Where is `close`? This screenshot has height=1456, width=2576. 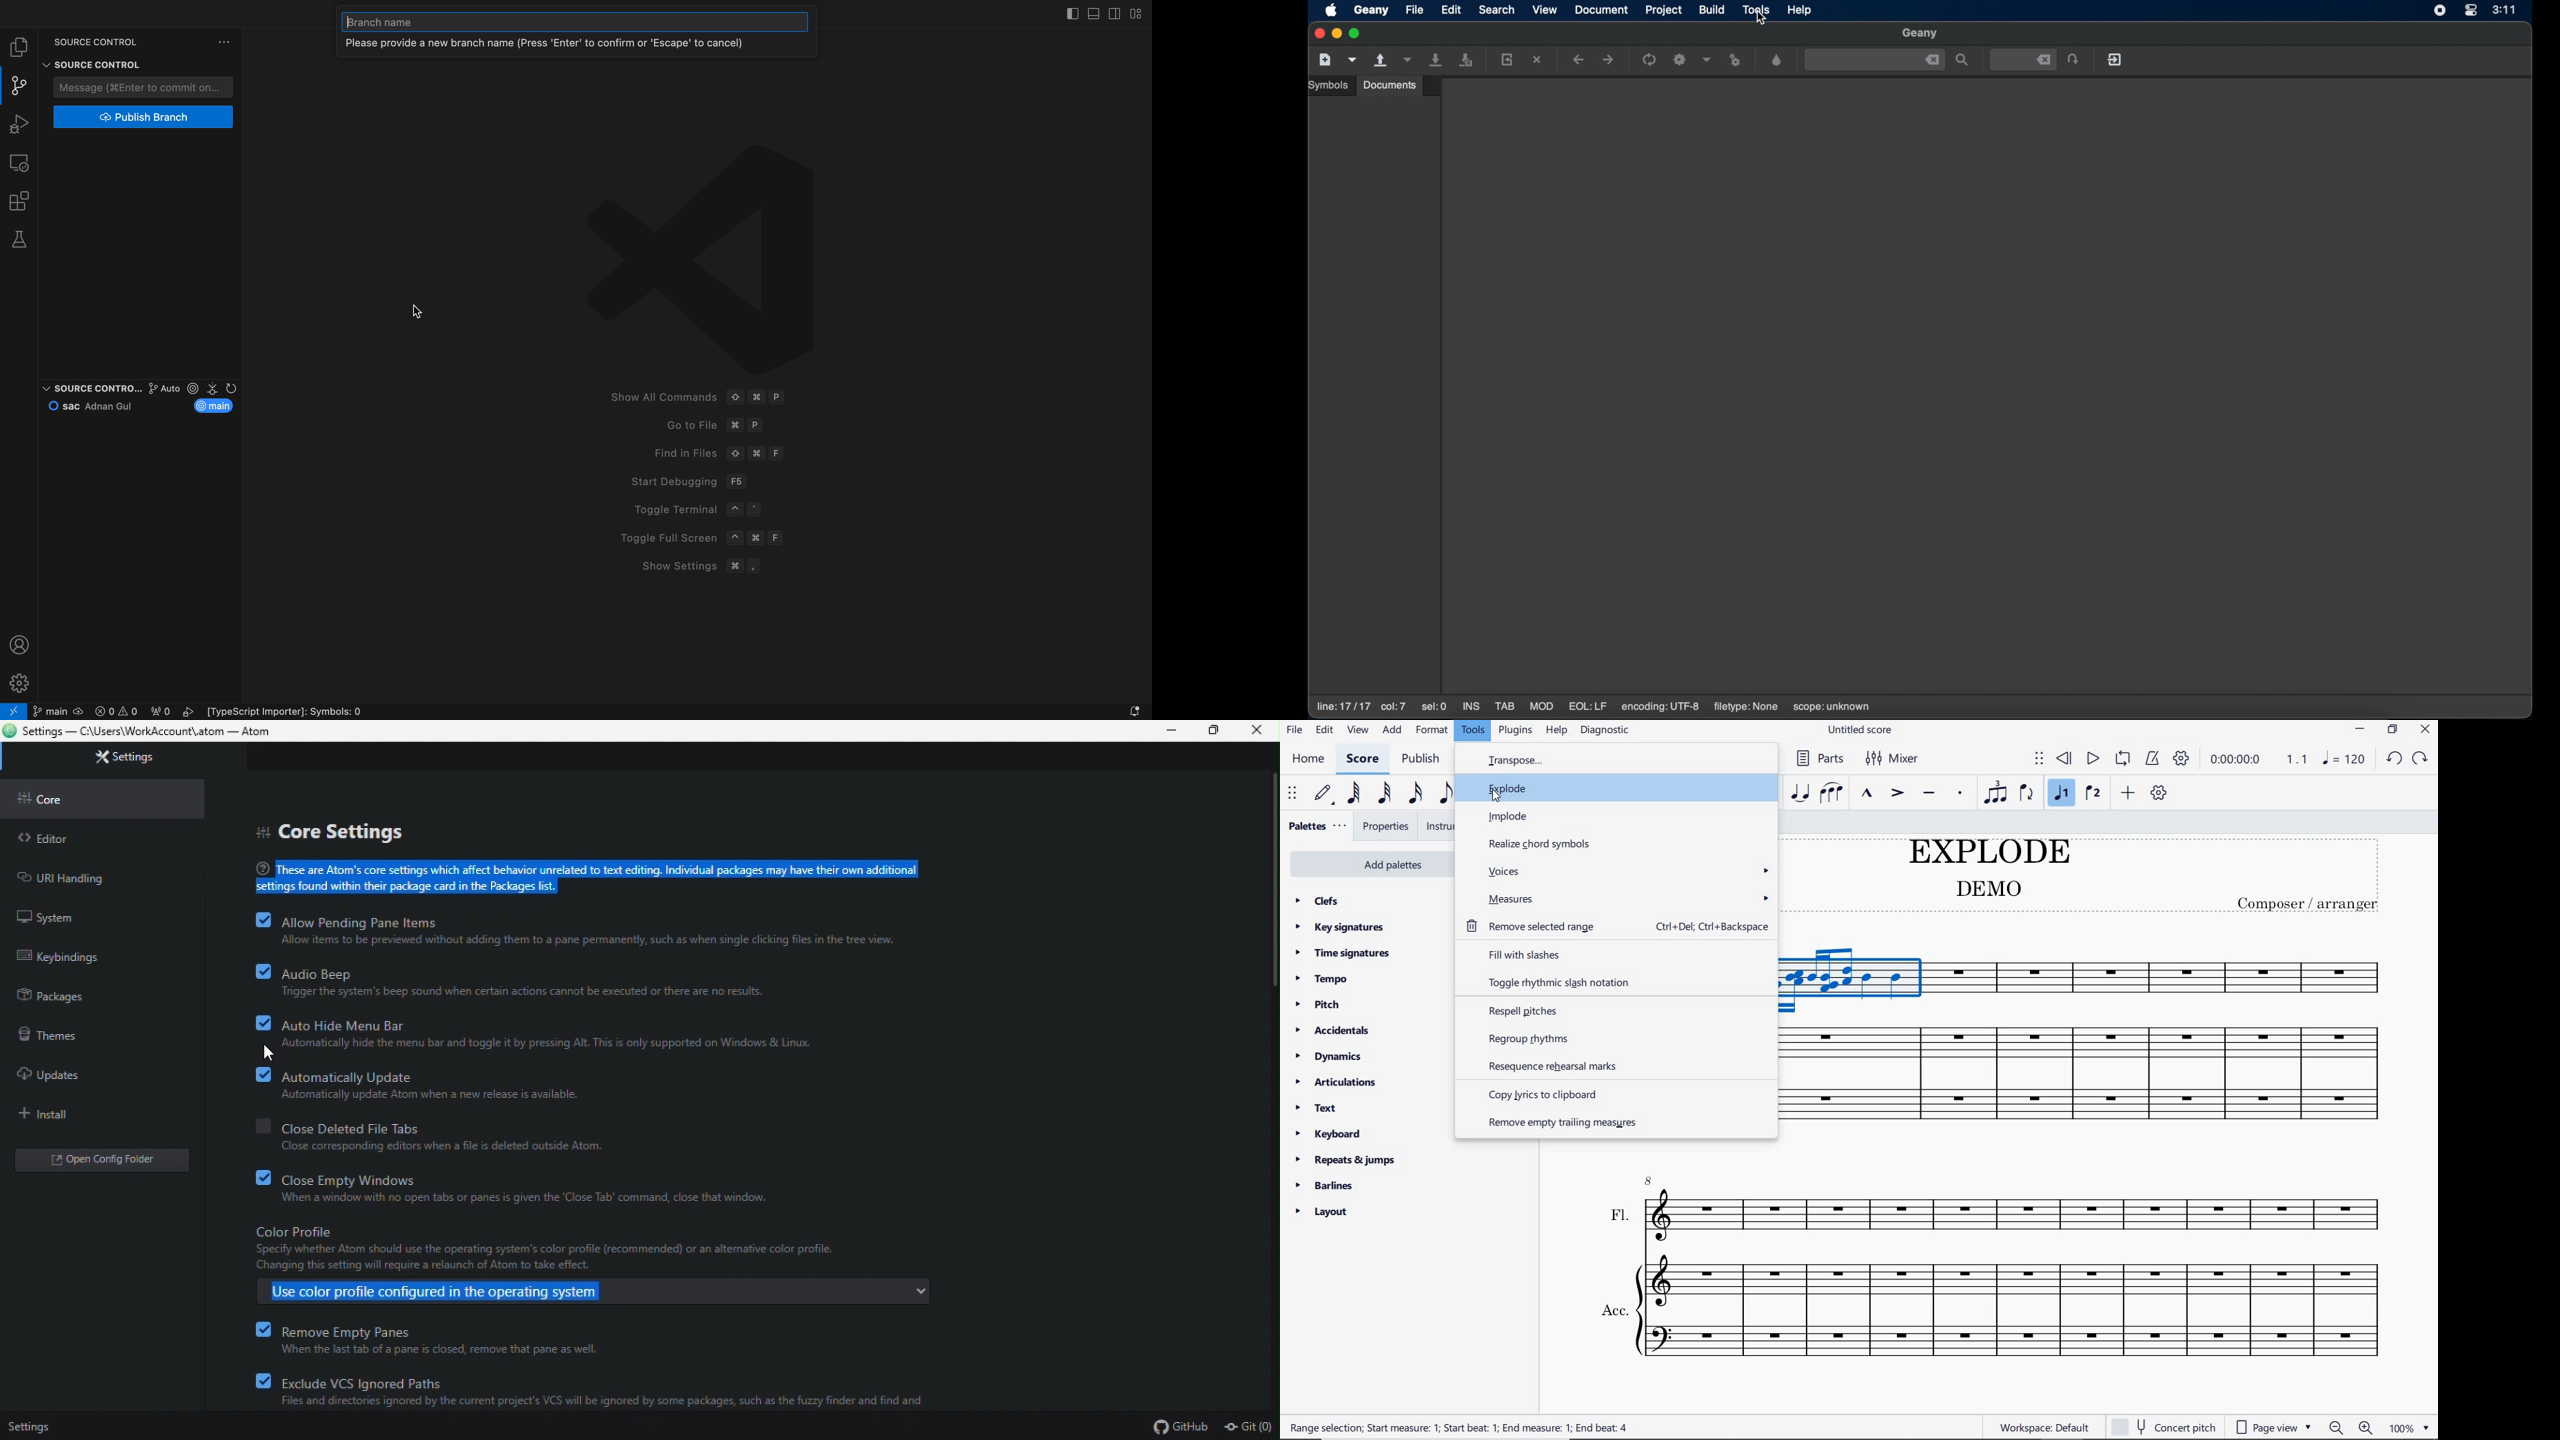 close is located at coordinates (2423, 729).